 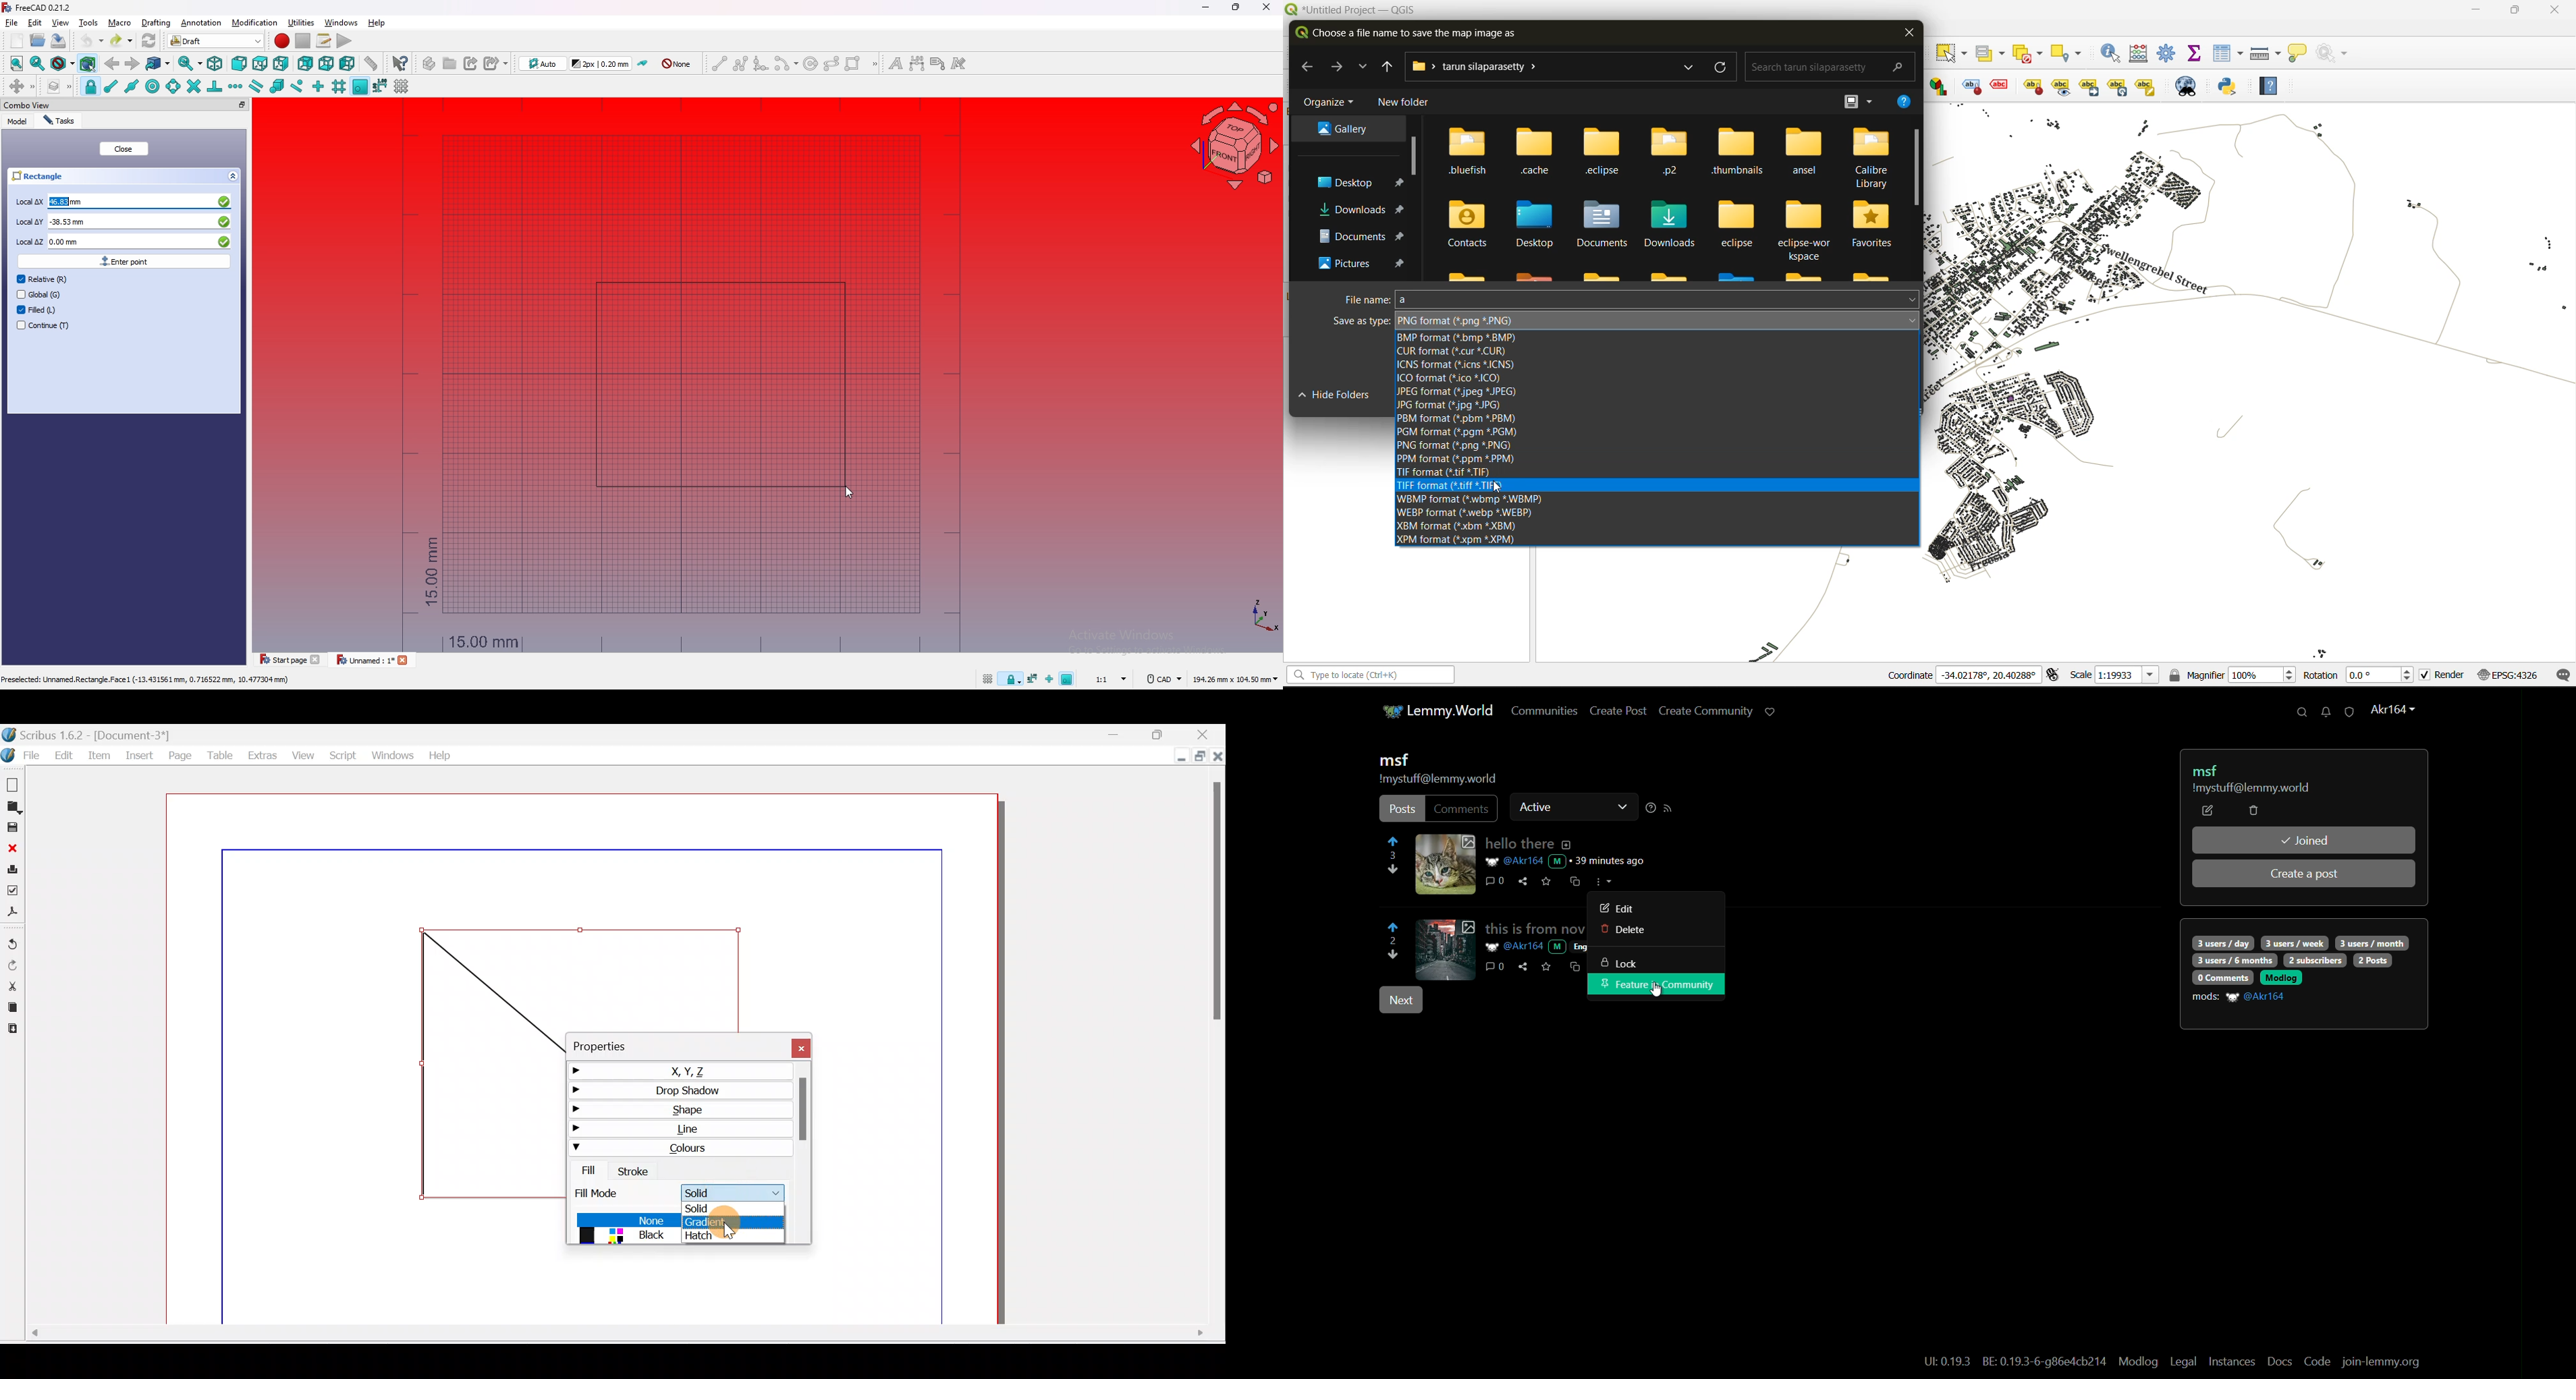 What do you see at coordinates (43, 325) in the screenshot?
I see `continue (T)` at bounding box center [43, 325].